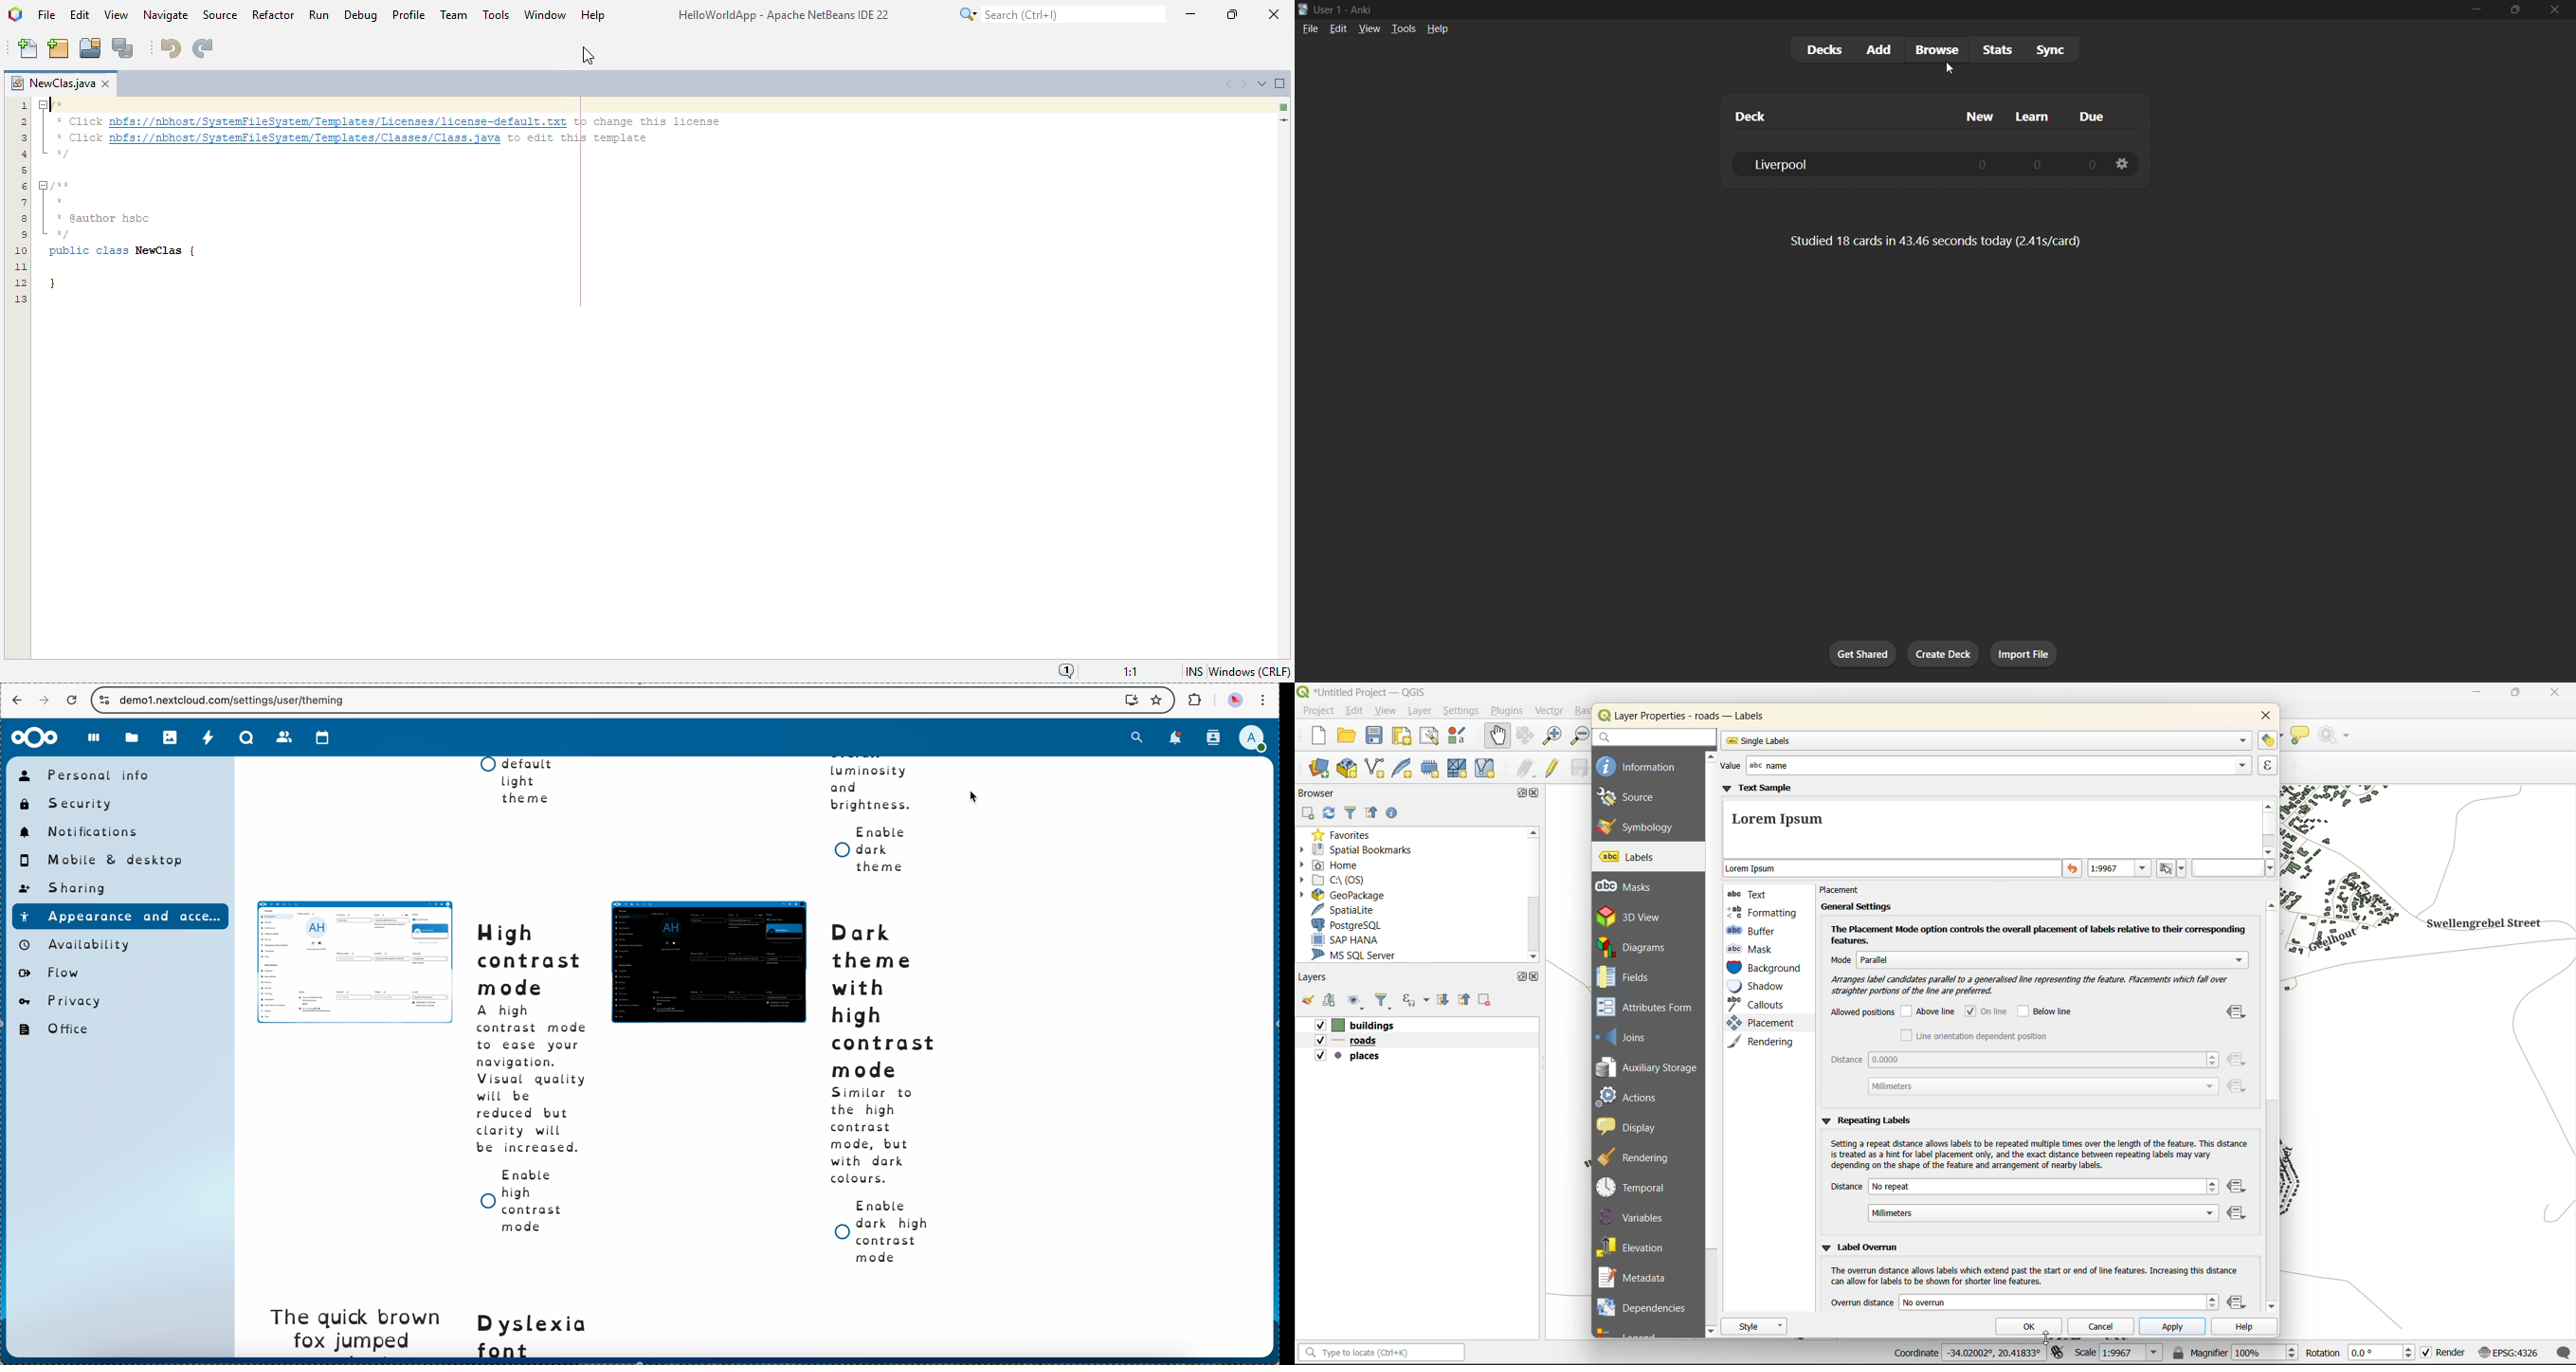 The width and height of the screenshot is (2576, 1372). What do you see at coordinates (2239, 1050) in the screenshot?
I see `data defined override` at bounding box center [2239, 1050].